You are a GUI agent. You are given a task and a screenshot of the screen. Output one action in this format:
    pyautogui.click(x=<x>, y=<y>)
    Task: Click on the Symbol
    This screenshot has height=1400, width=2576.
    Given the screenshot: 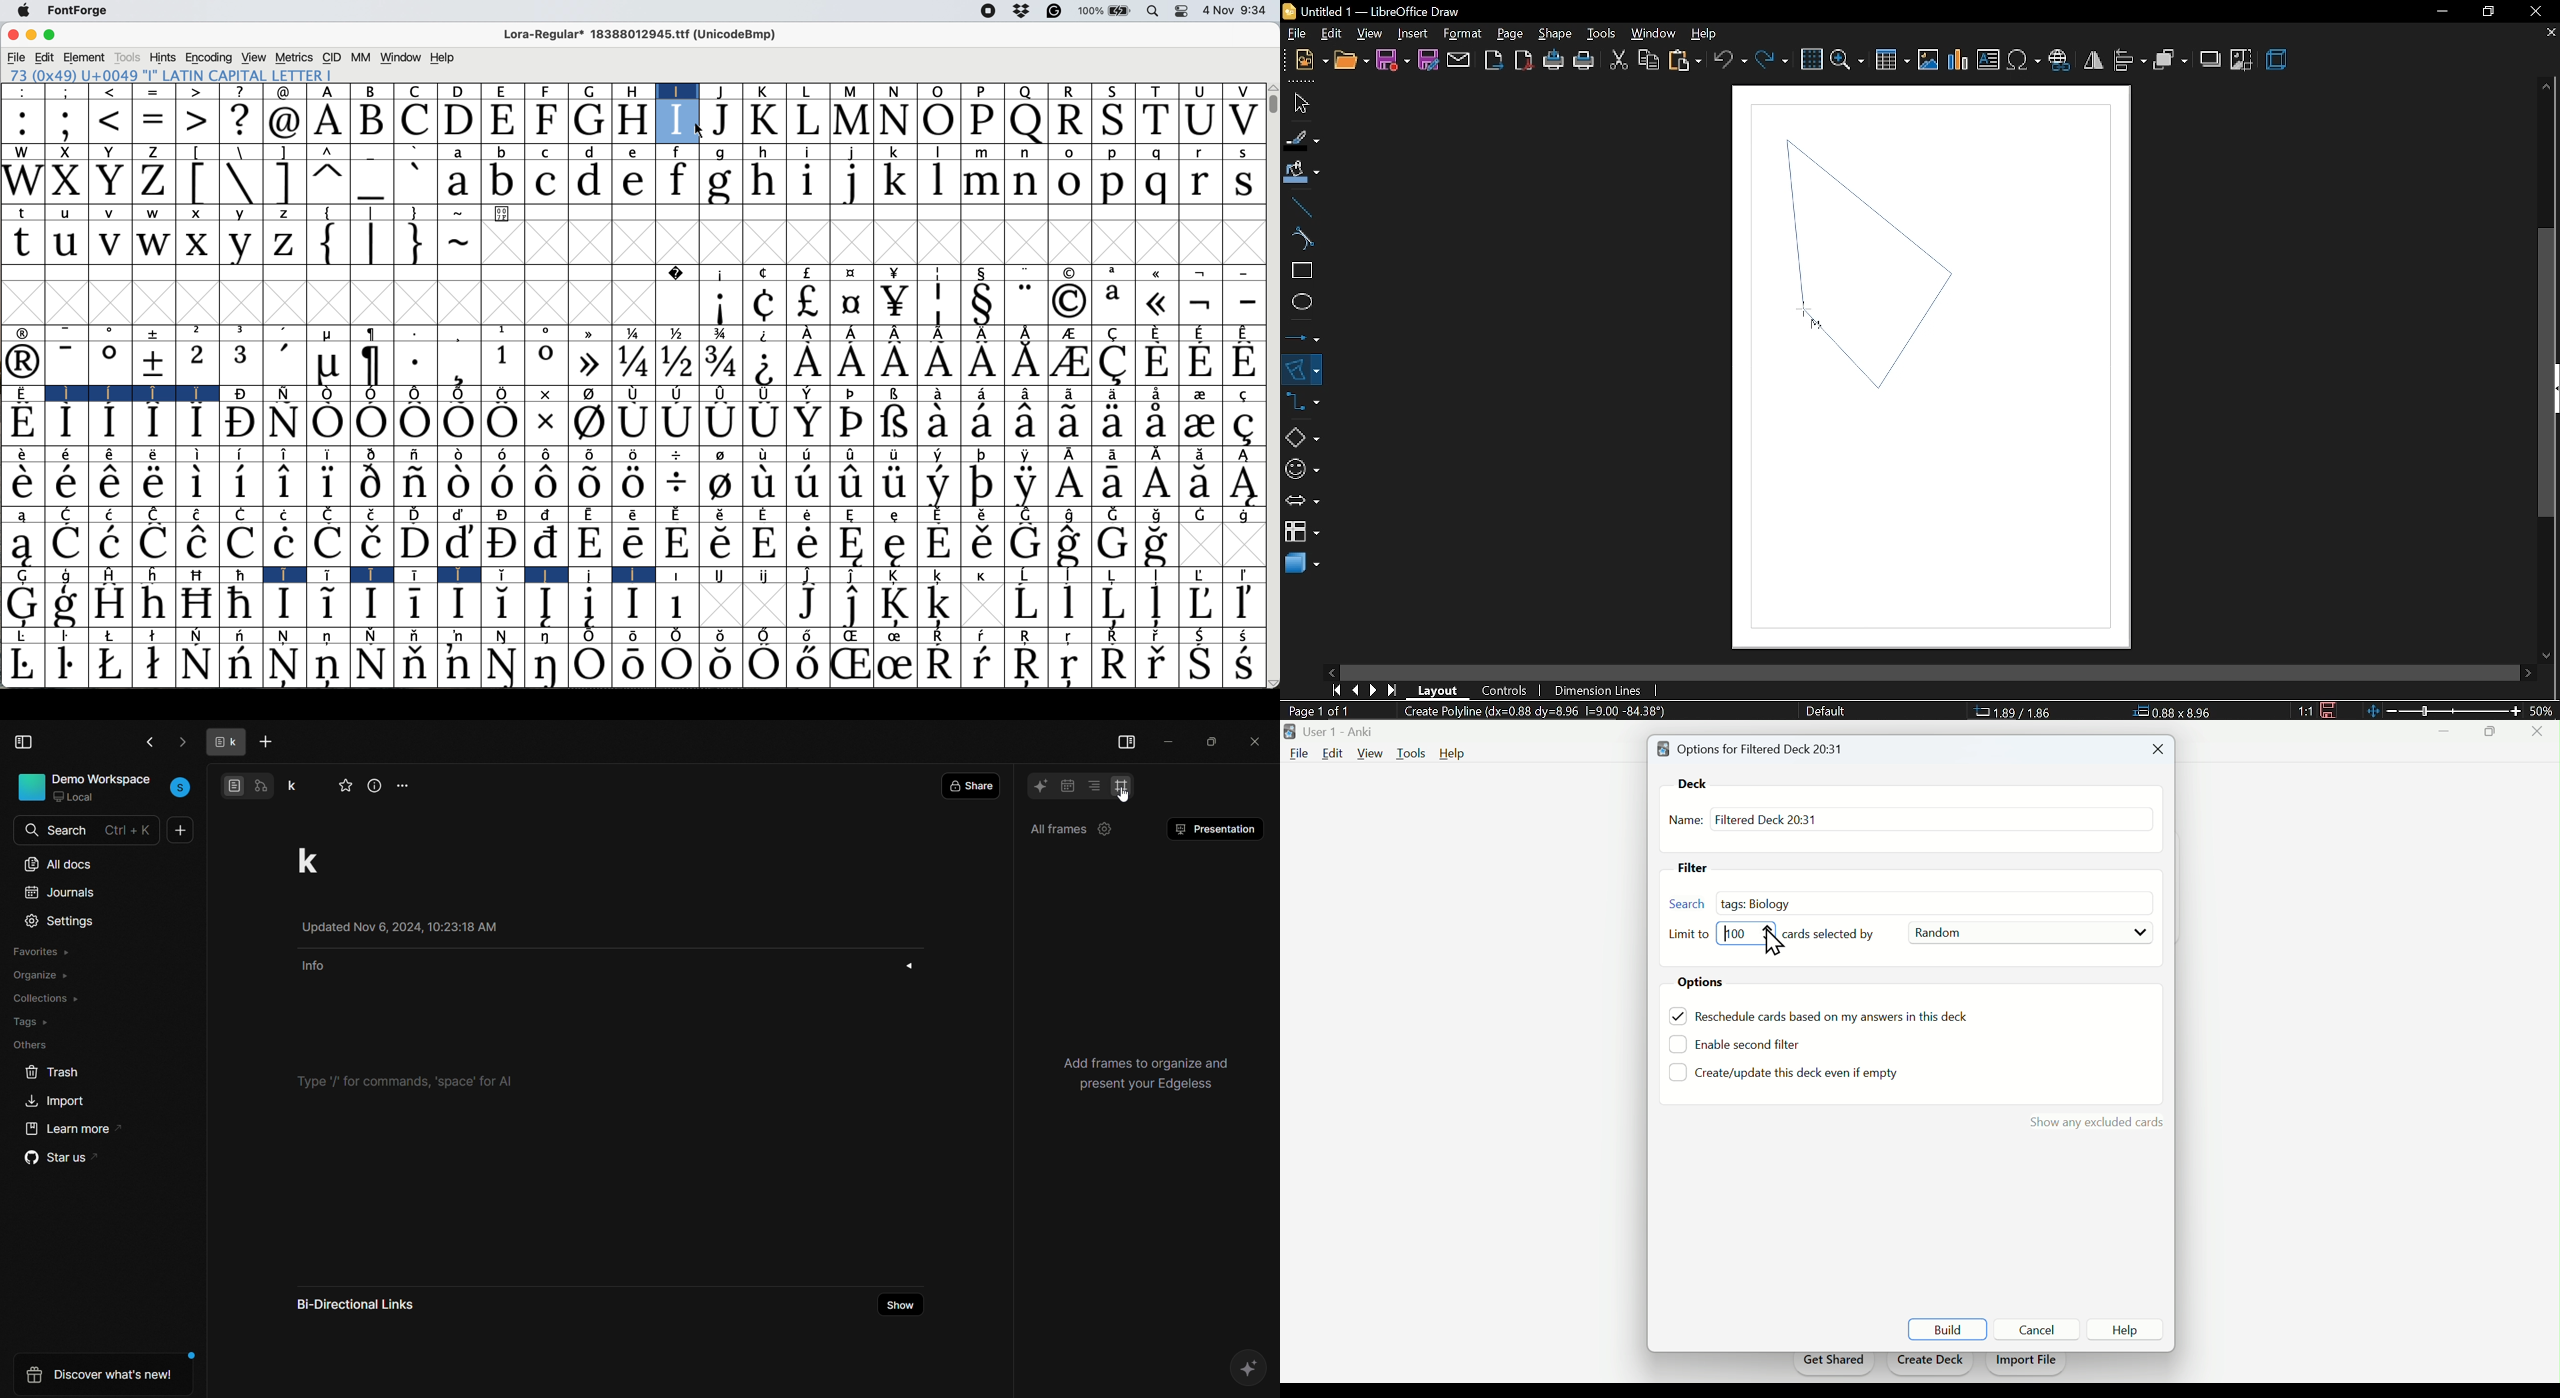 What is the action you would take?
    pyautogui.click(x=1200, y=666)
    